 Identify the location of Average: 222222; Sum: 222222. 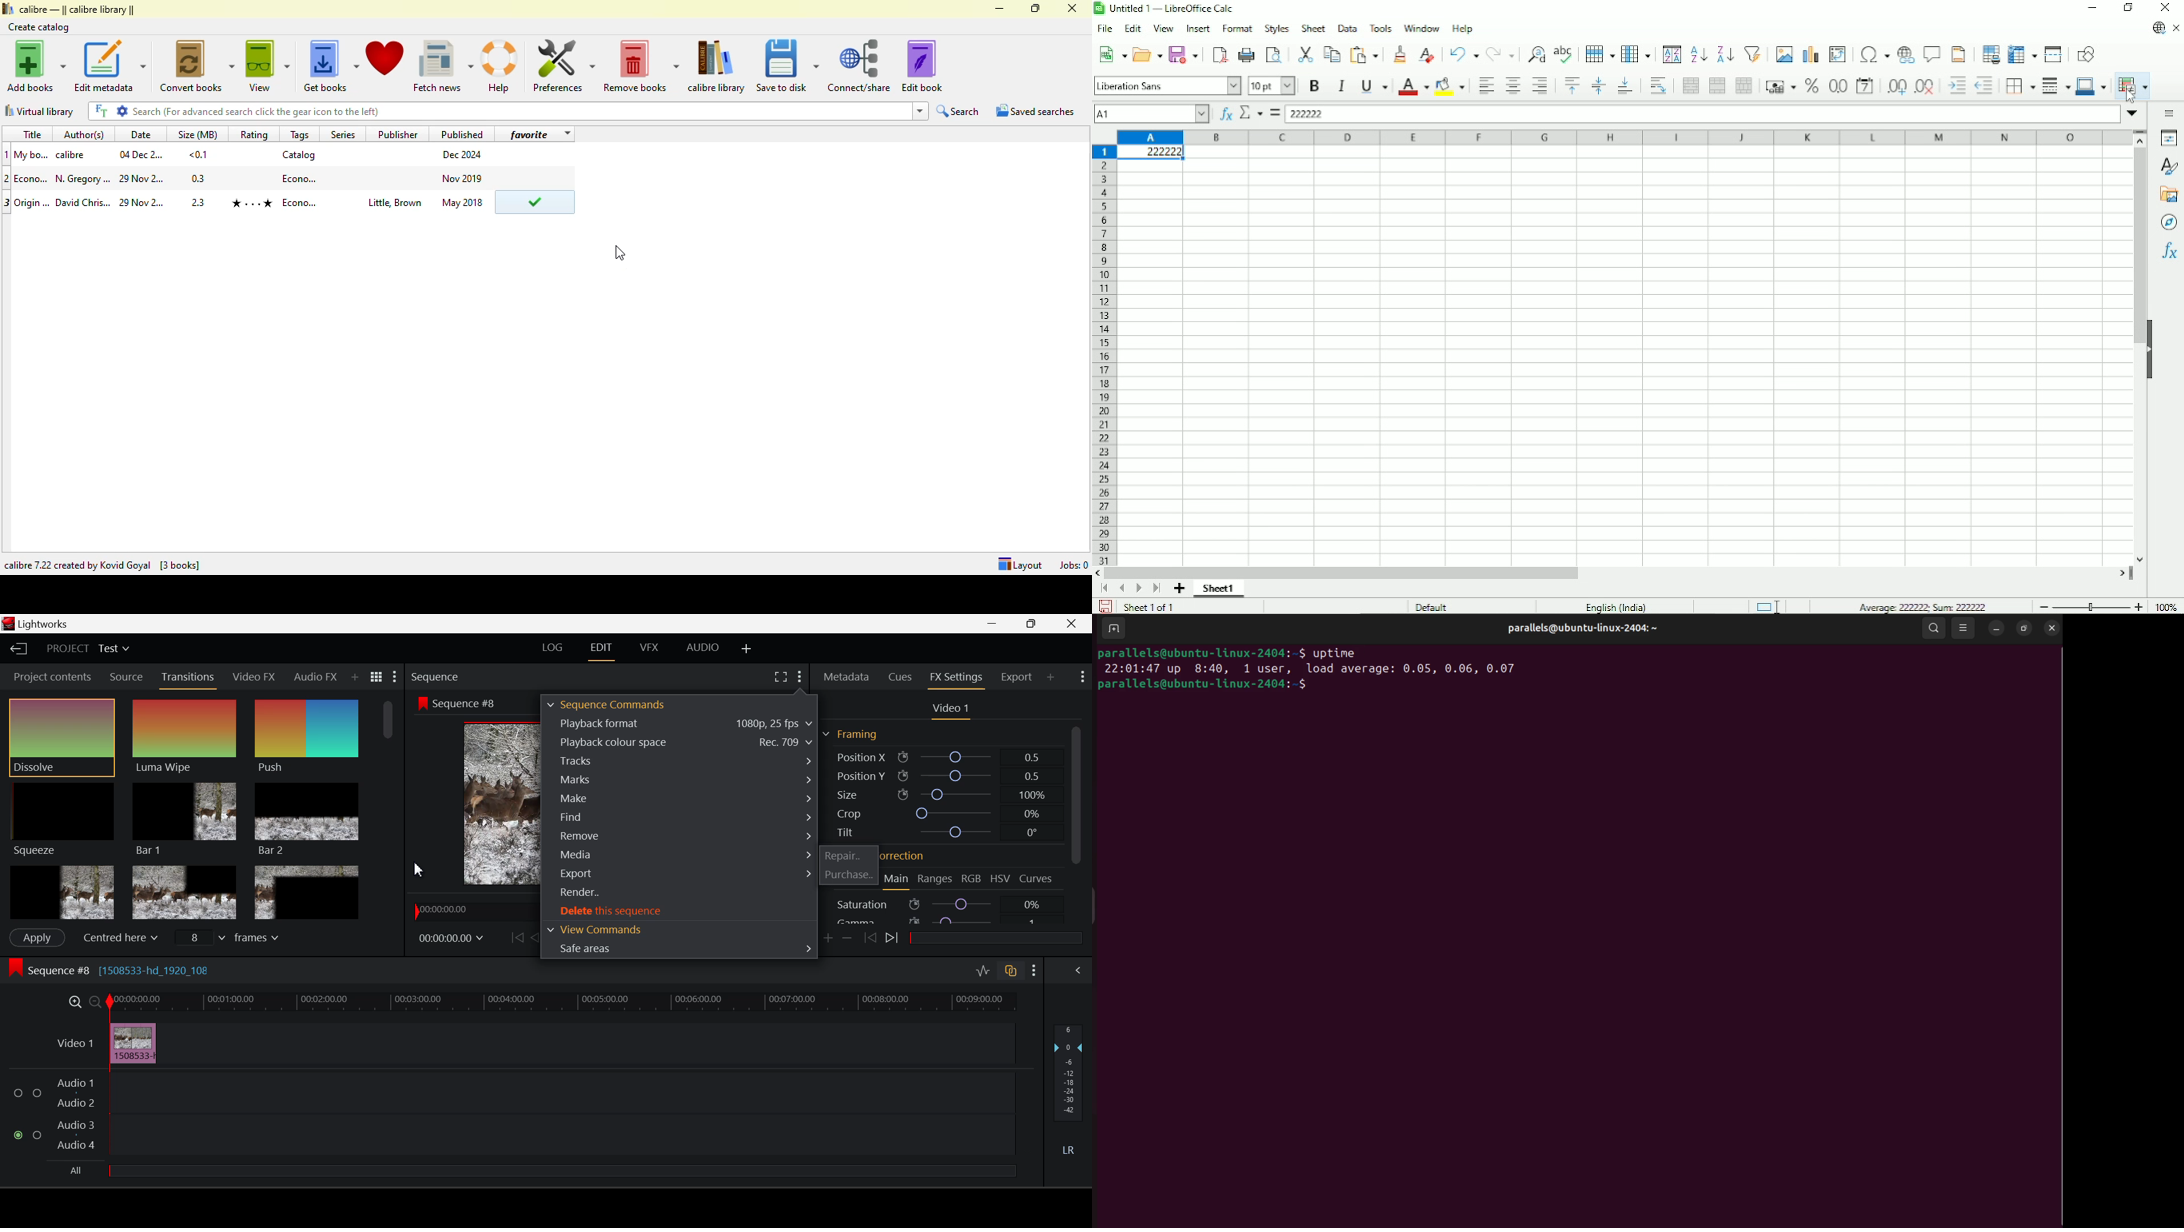
(1920, 606).